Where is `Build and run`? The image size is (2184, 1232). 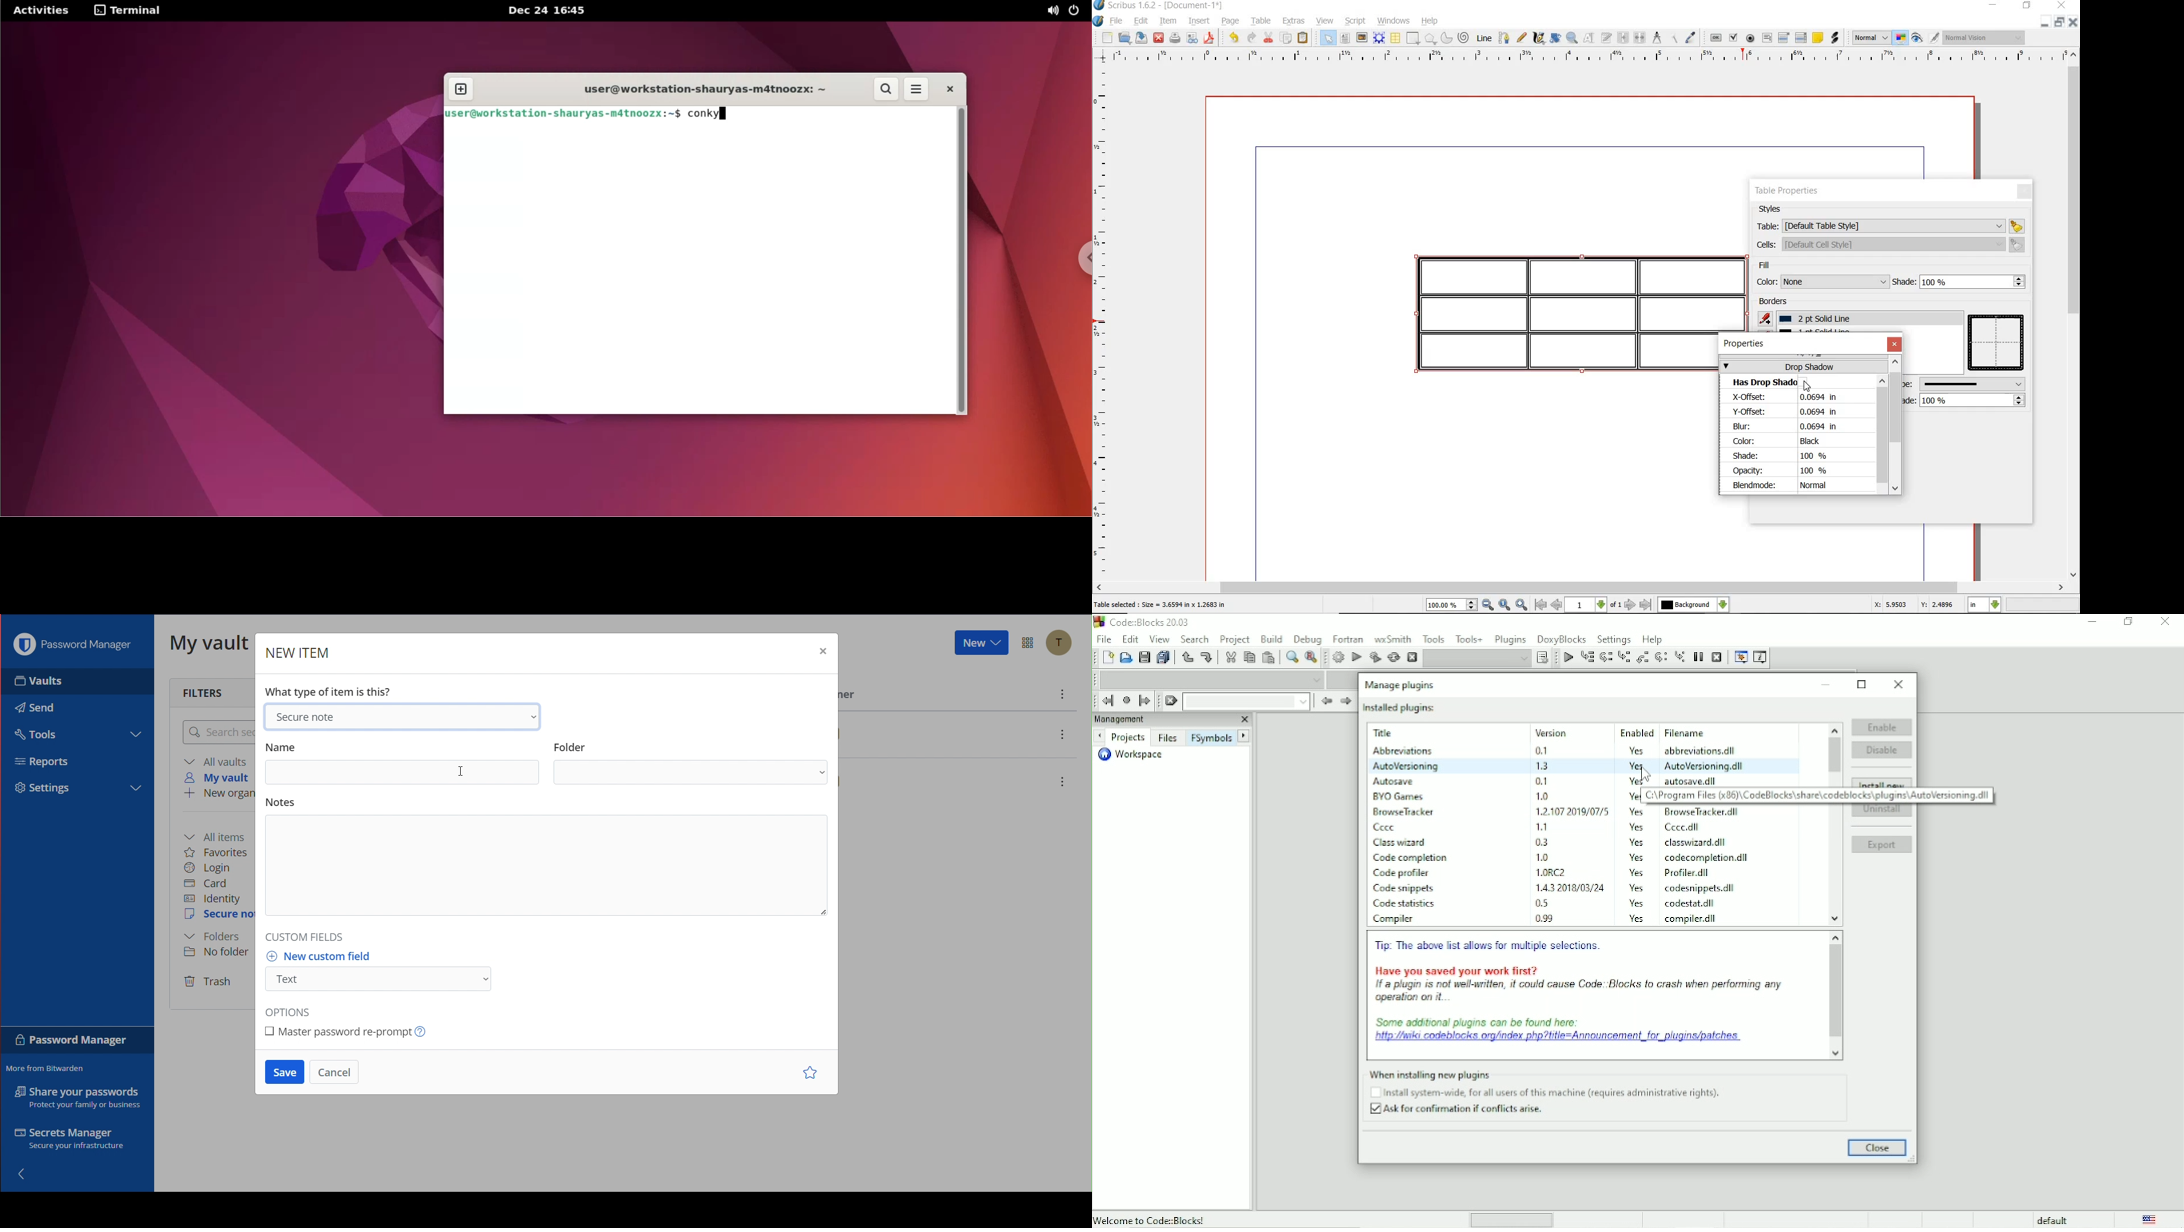
Build and run is located at coordinates (1375, 657).